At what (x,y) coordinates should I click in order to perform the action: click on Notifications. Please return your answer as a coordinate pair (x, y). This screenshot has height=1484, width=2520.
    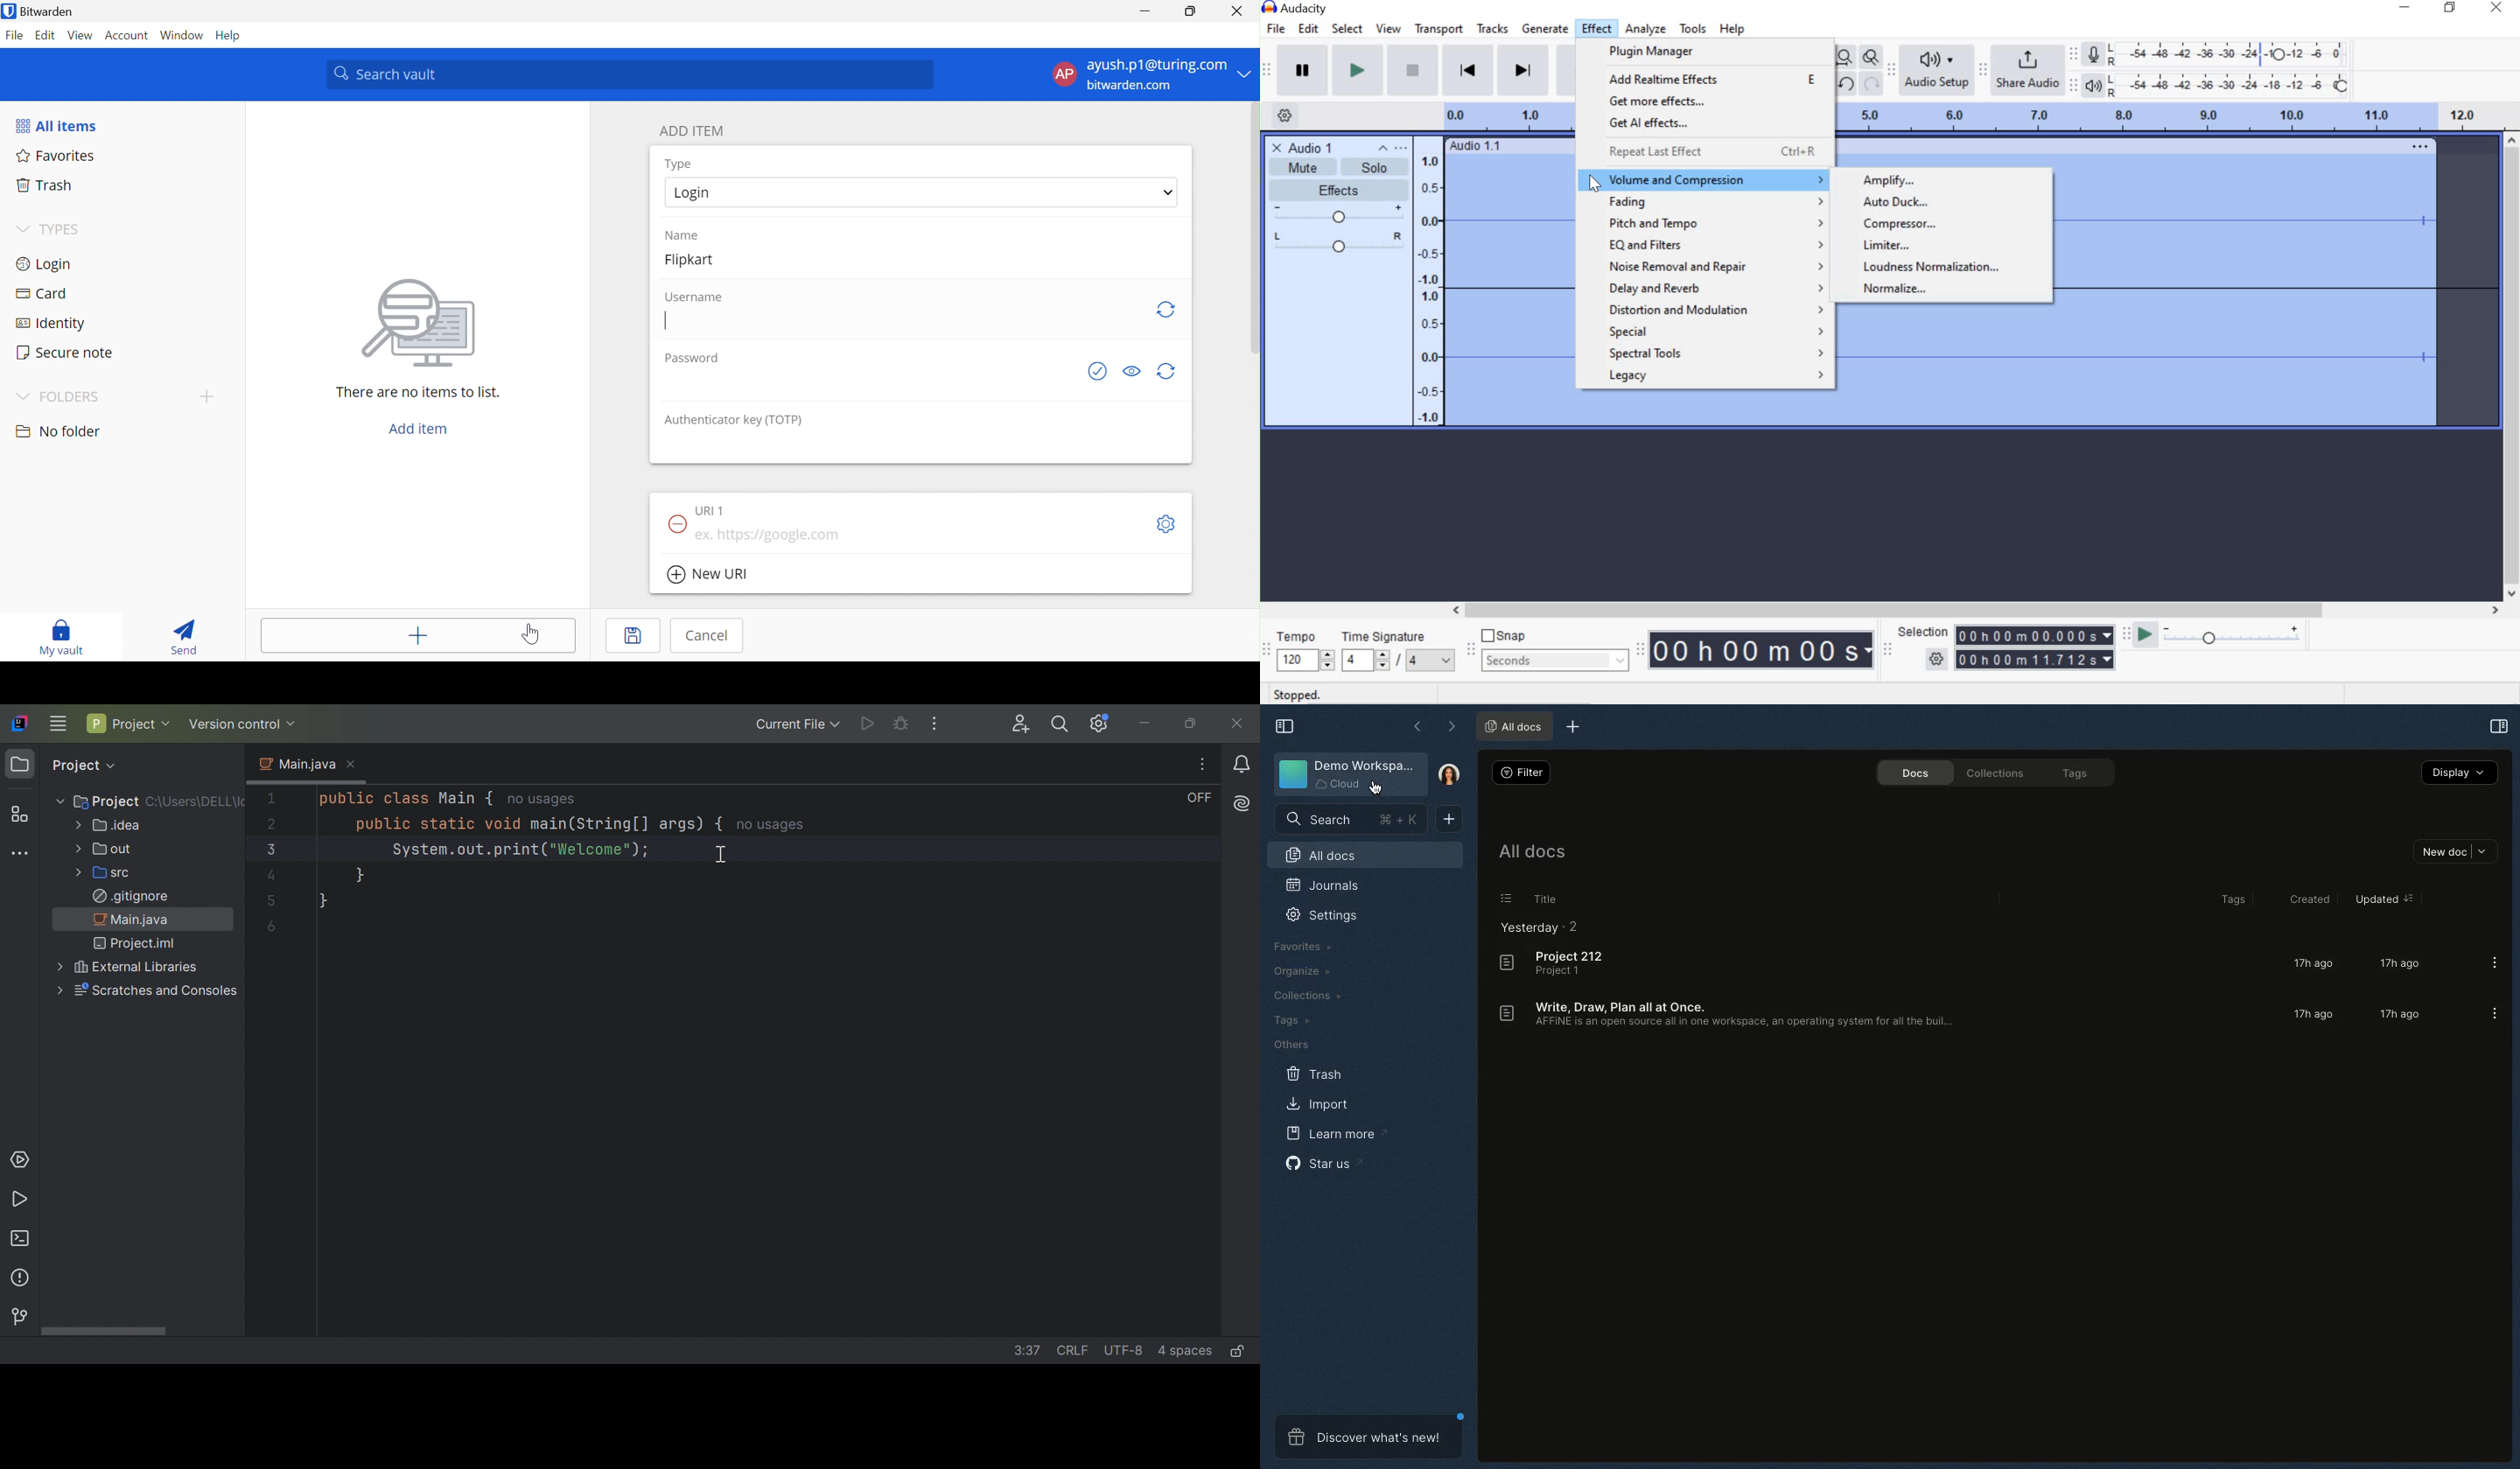
    Looking at the image, I should click on (1243, 765).